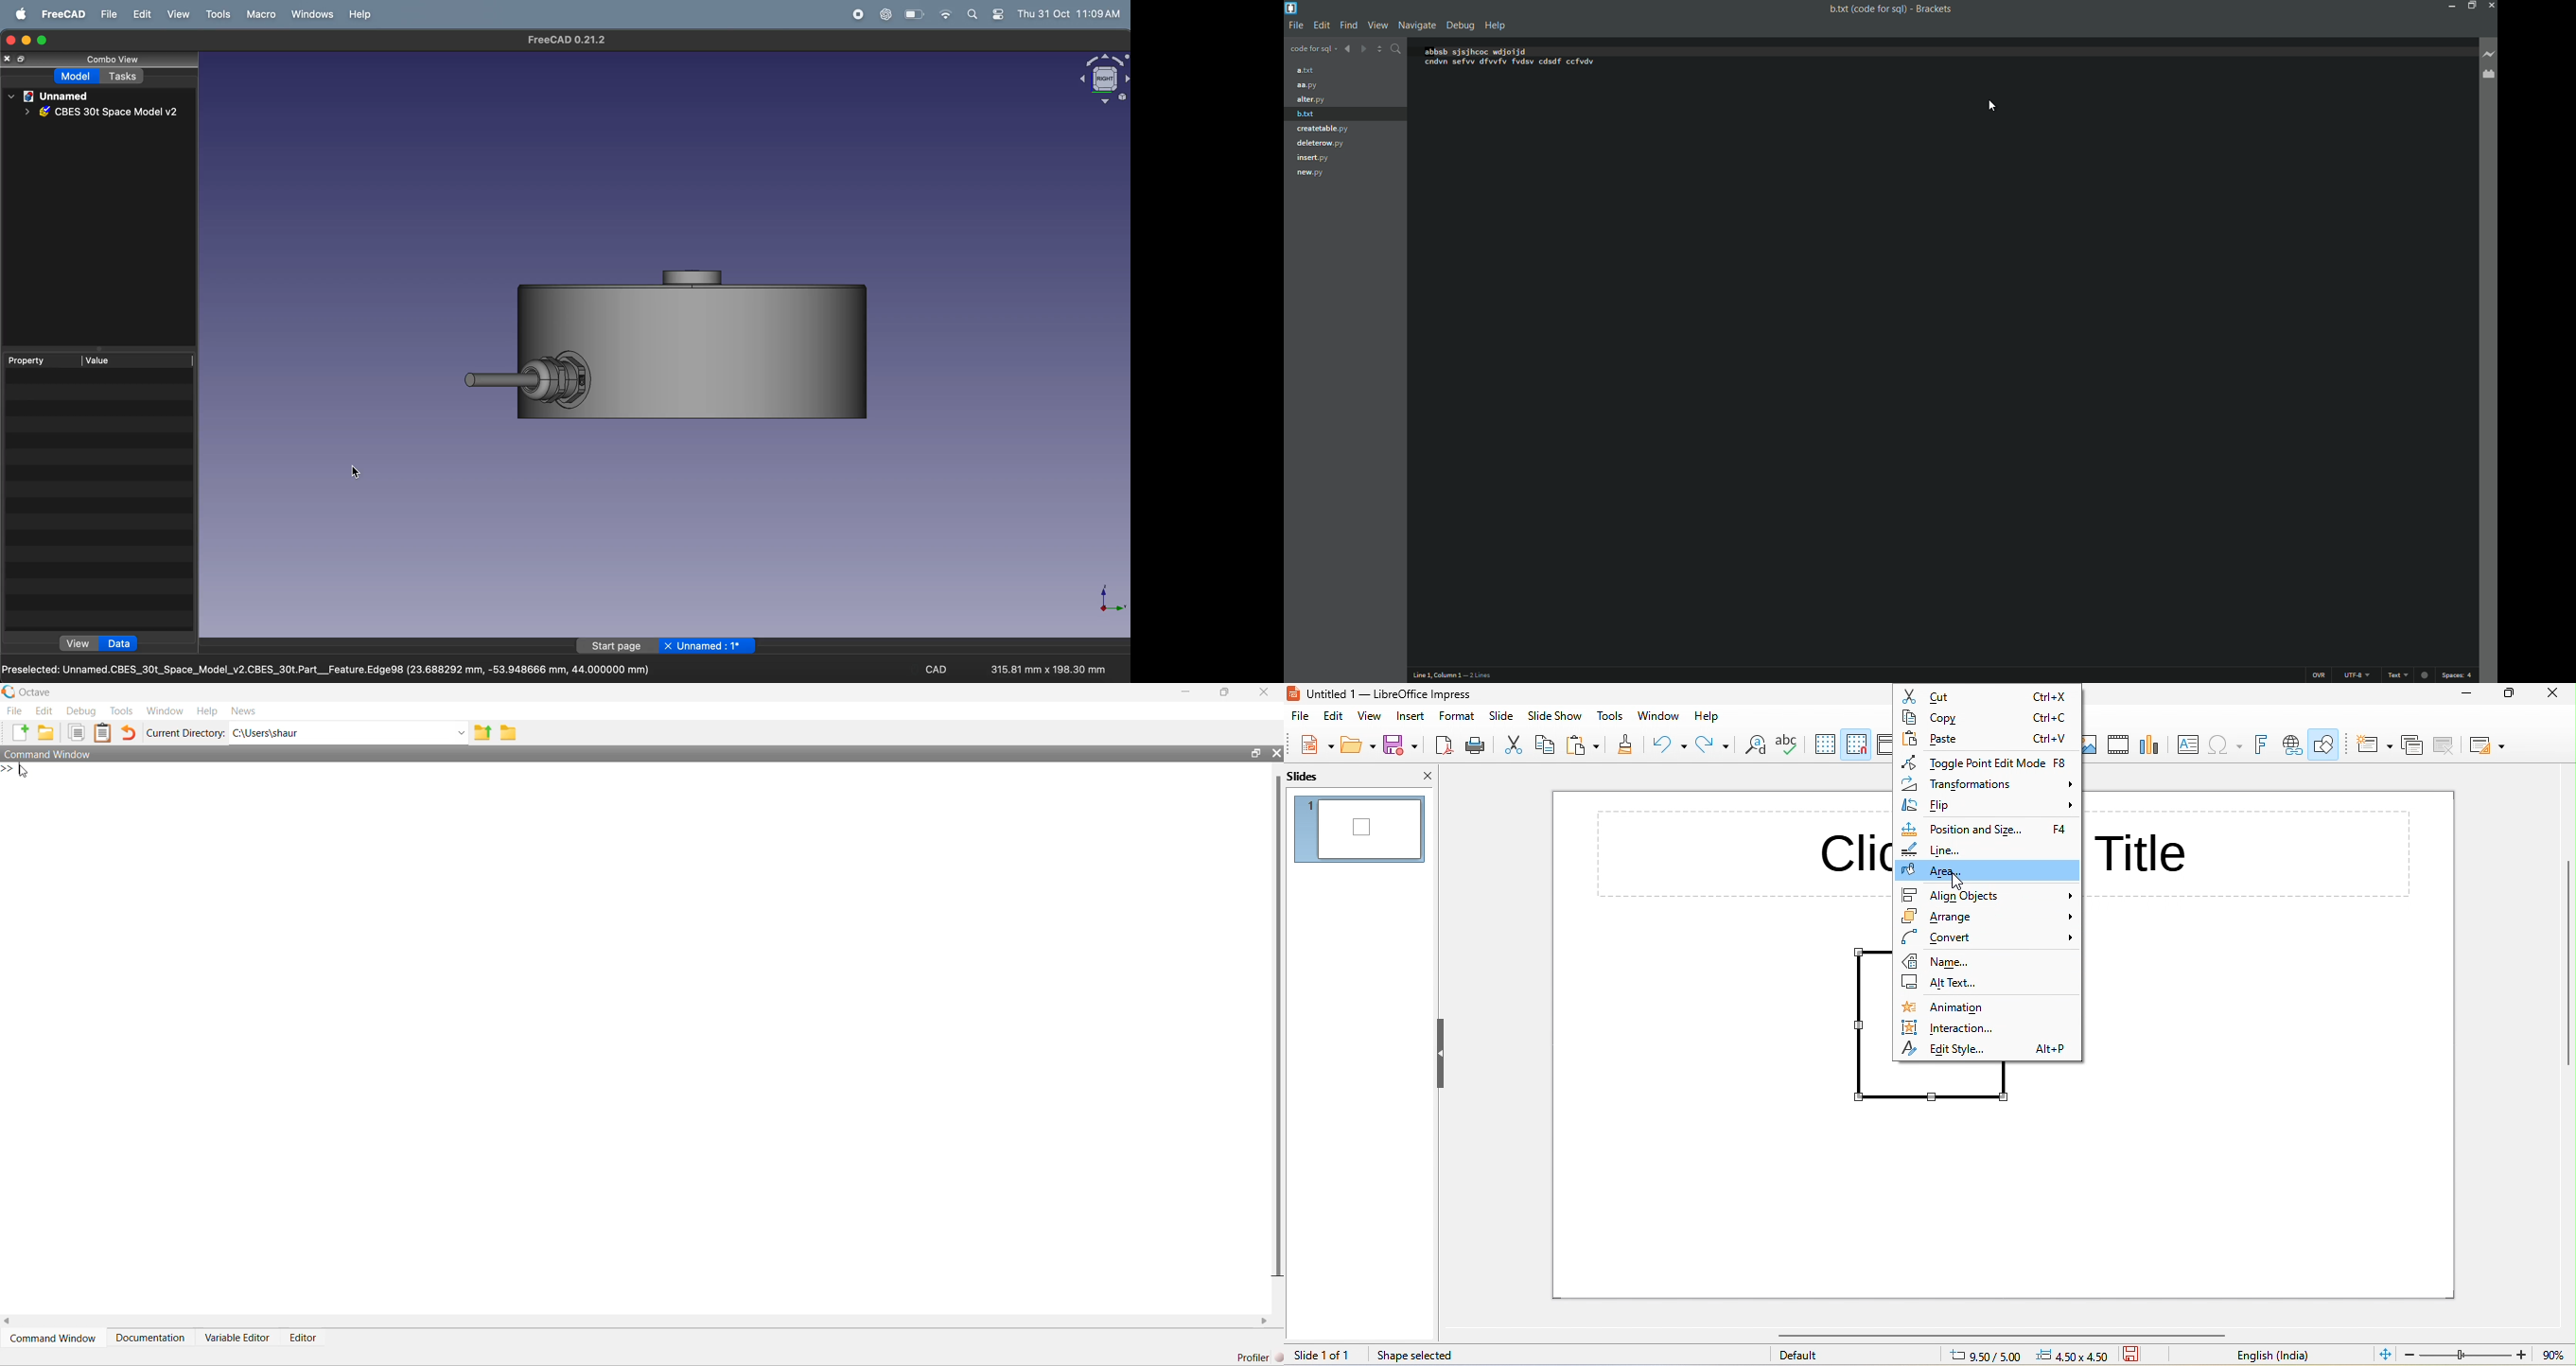 The image size is (2576, 1372). I want to click on navigate, so click(1416, 25).